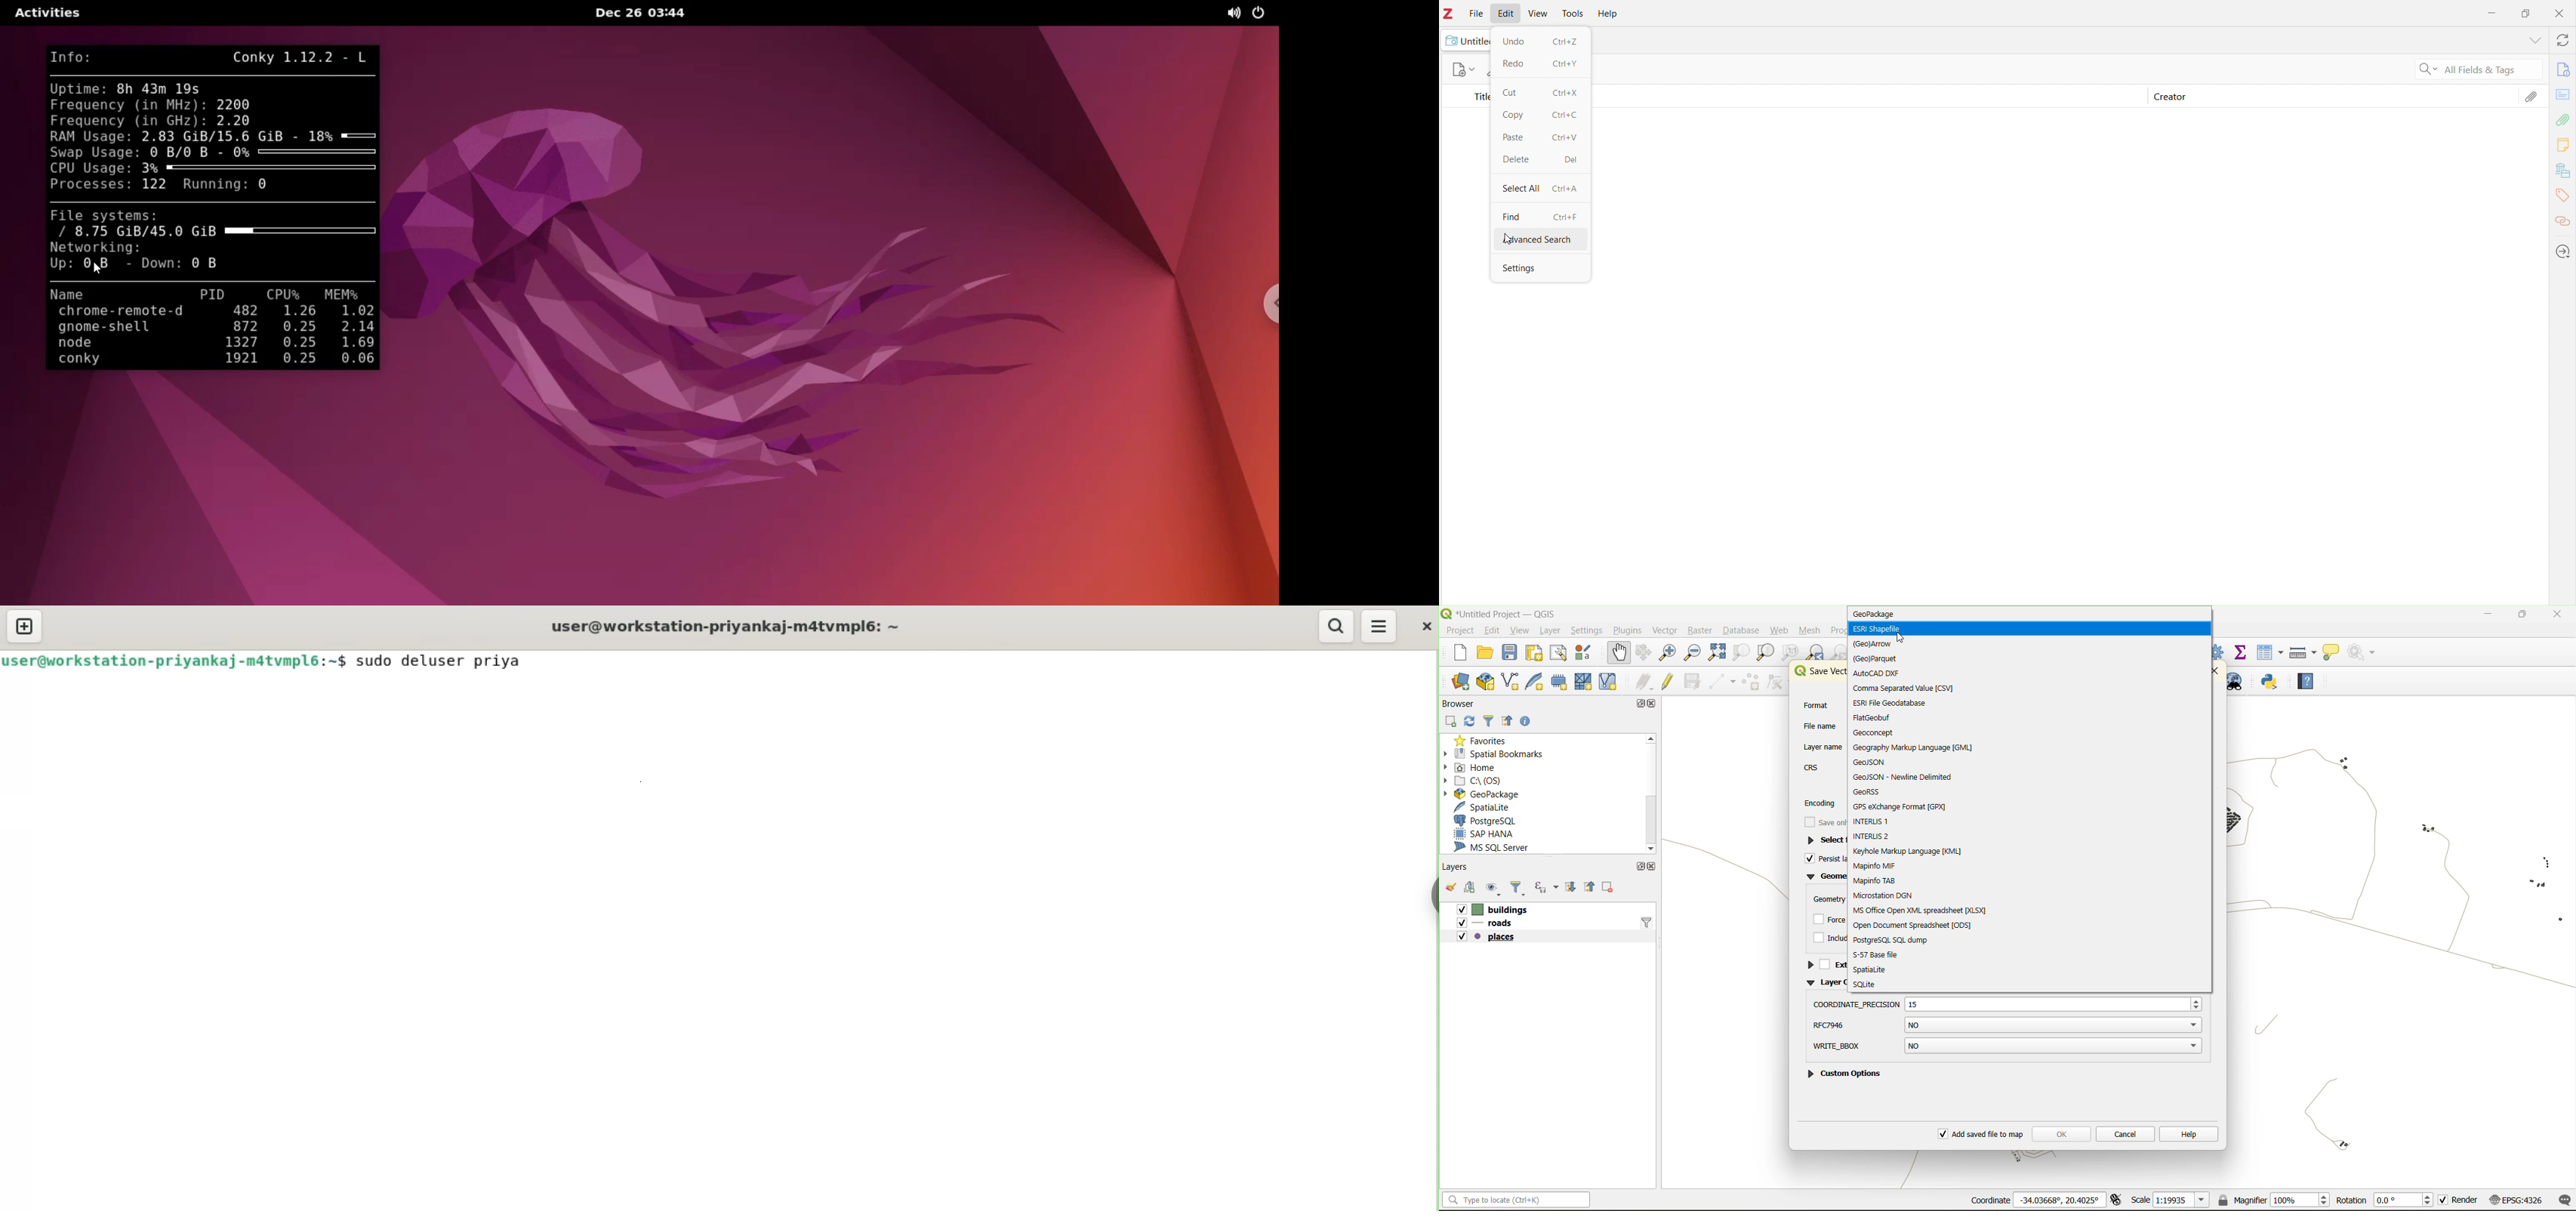  Describe the element at coordinates (2522, 616) in the screenshot. I see `maximize` at that location.